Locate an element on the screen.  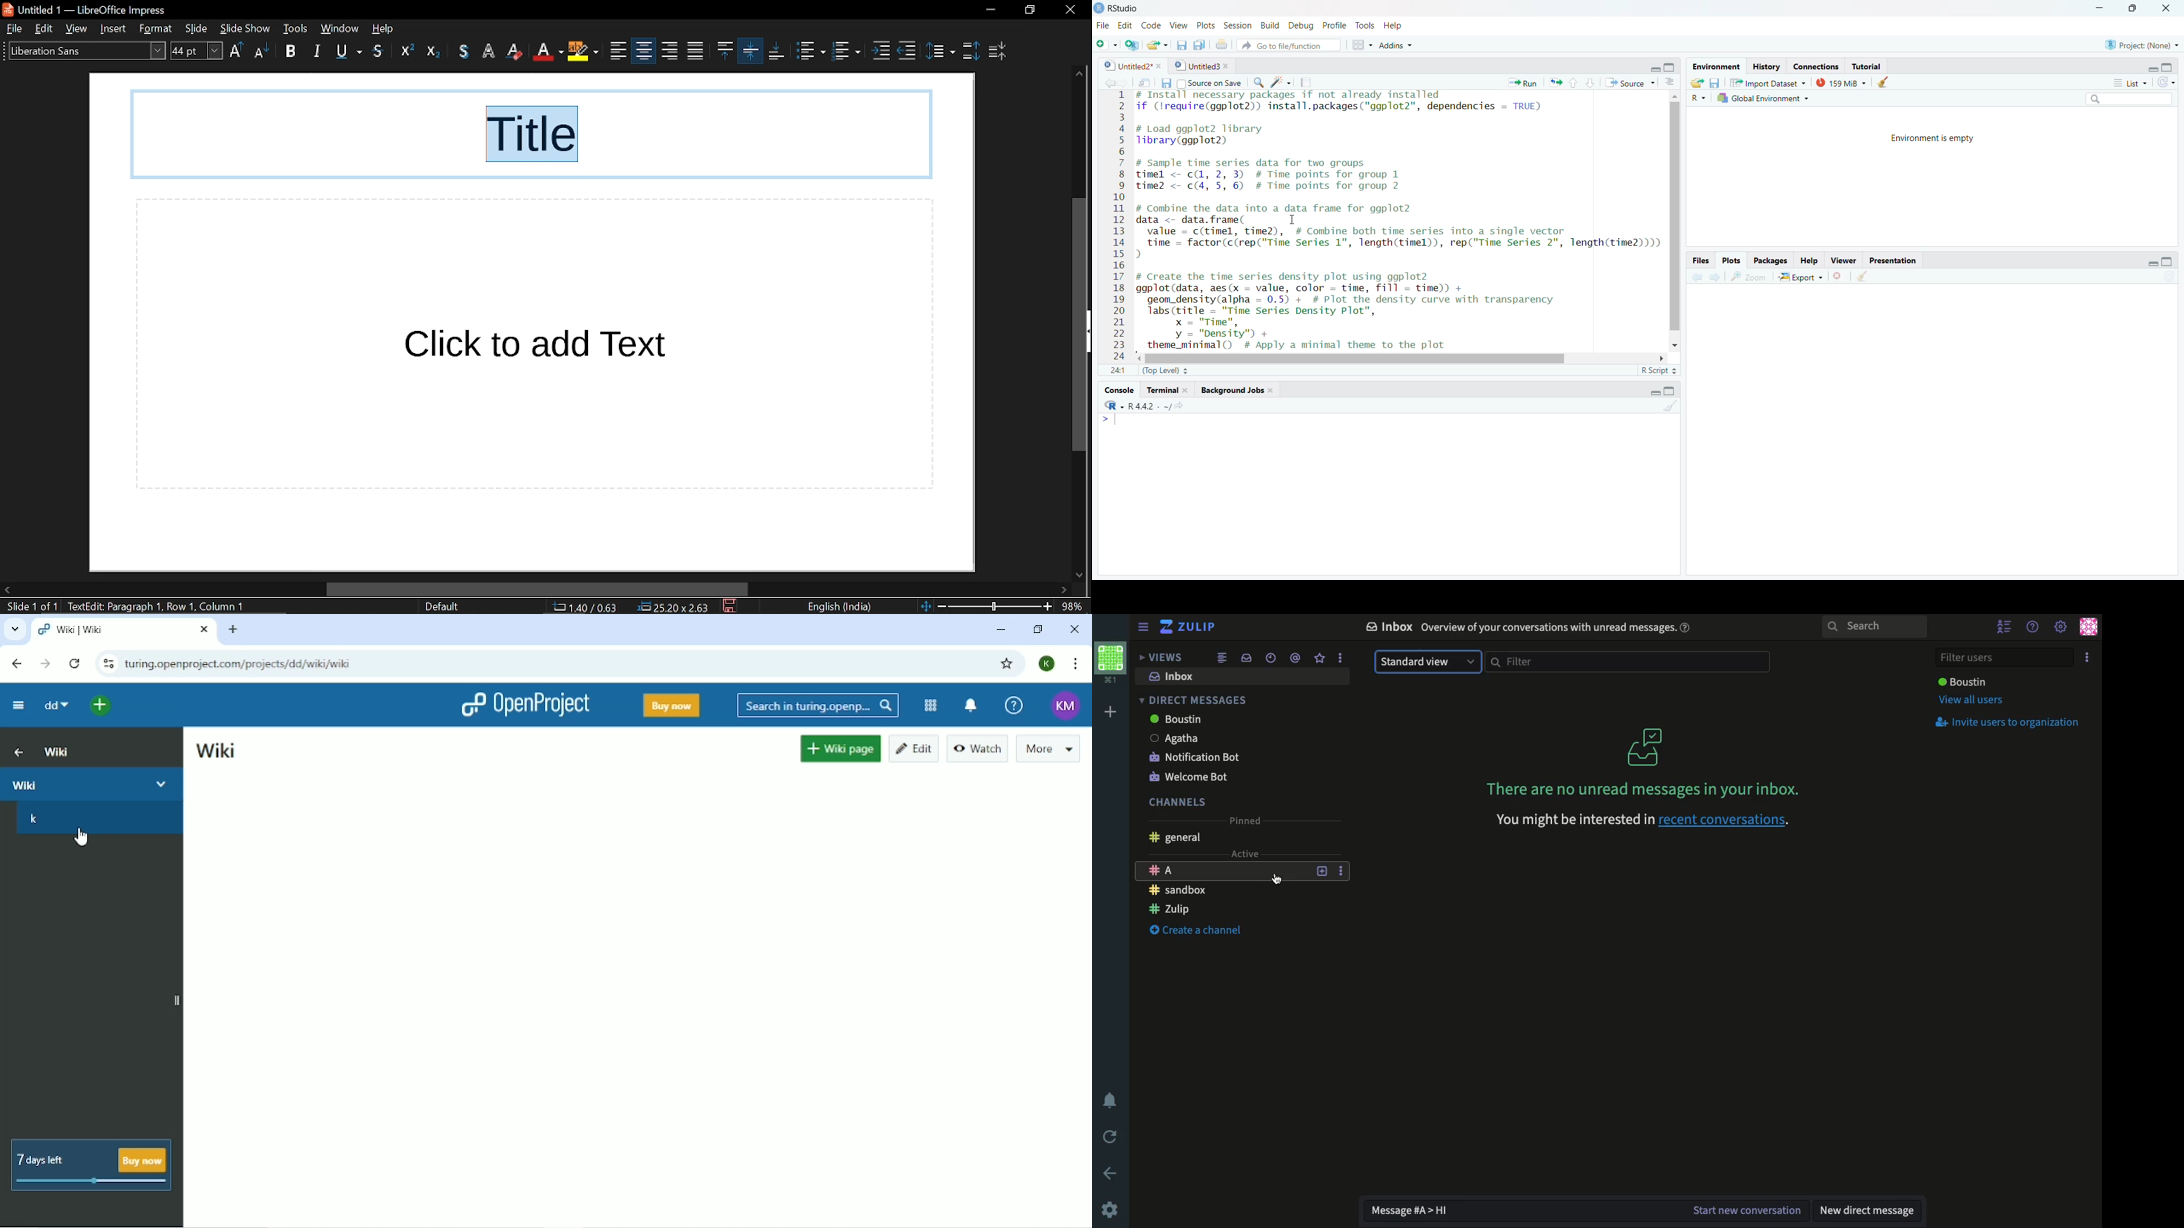
Show in new window is located at coordinates (1144, 85).